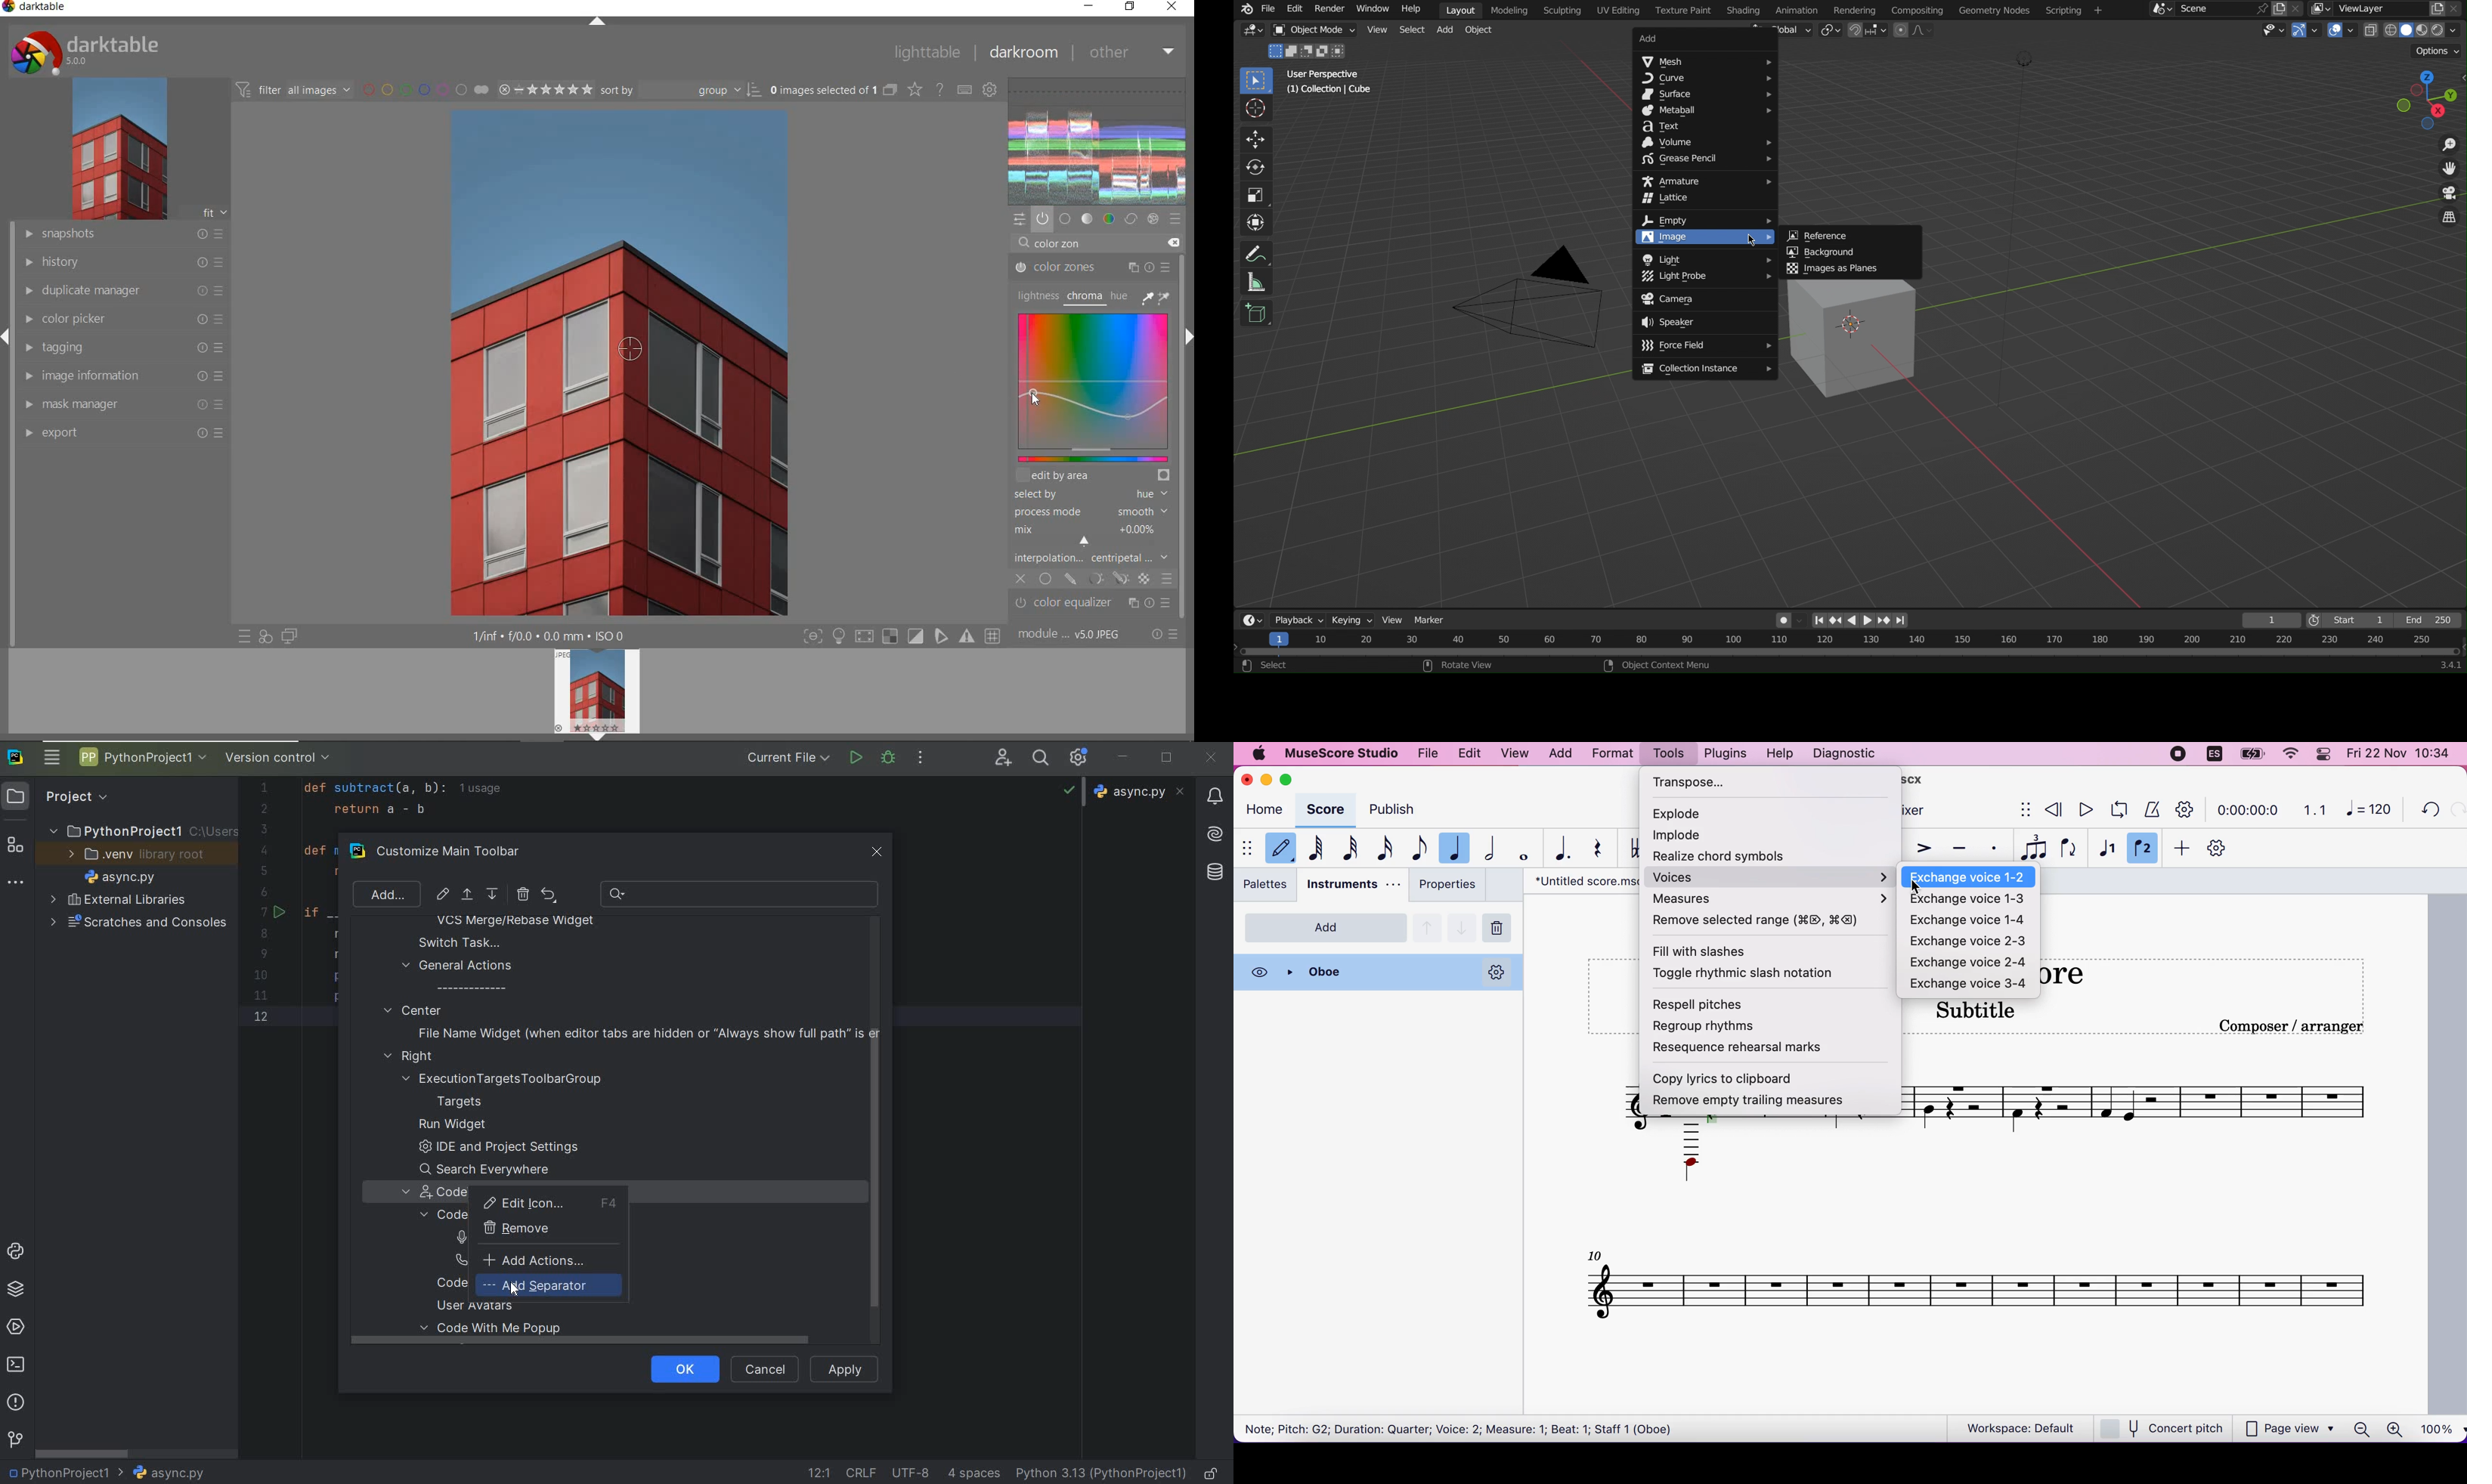  What do you see at coordinates (2222, 9) in the screenshot?
I see `Scene` at bounding box center [2222, 9].